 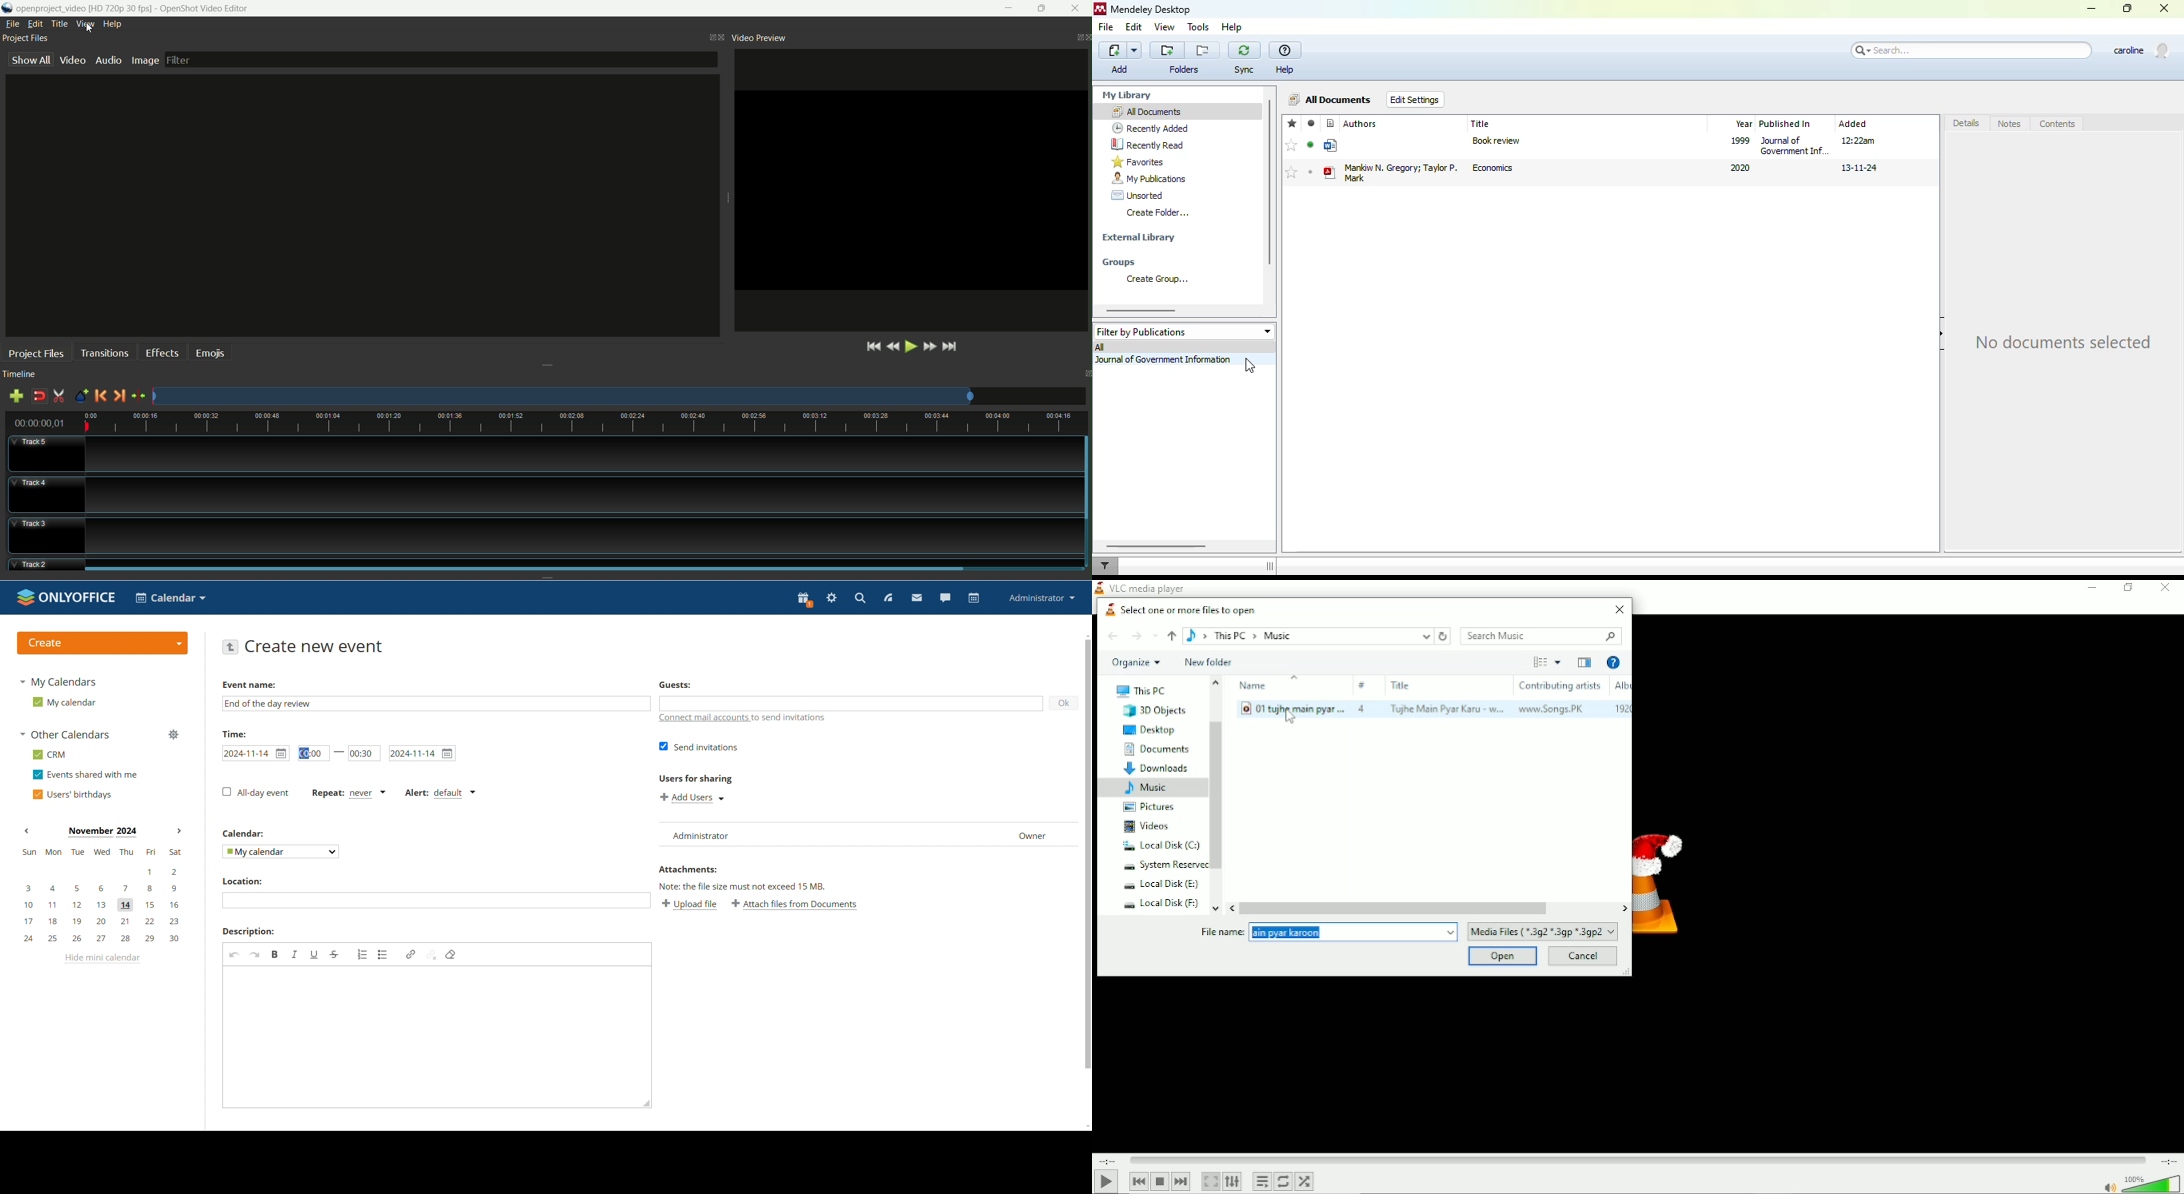 What do you see at coordinates (63, 702) in the screenshot?
I see `my calendar` at bounding box center [63, 702].